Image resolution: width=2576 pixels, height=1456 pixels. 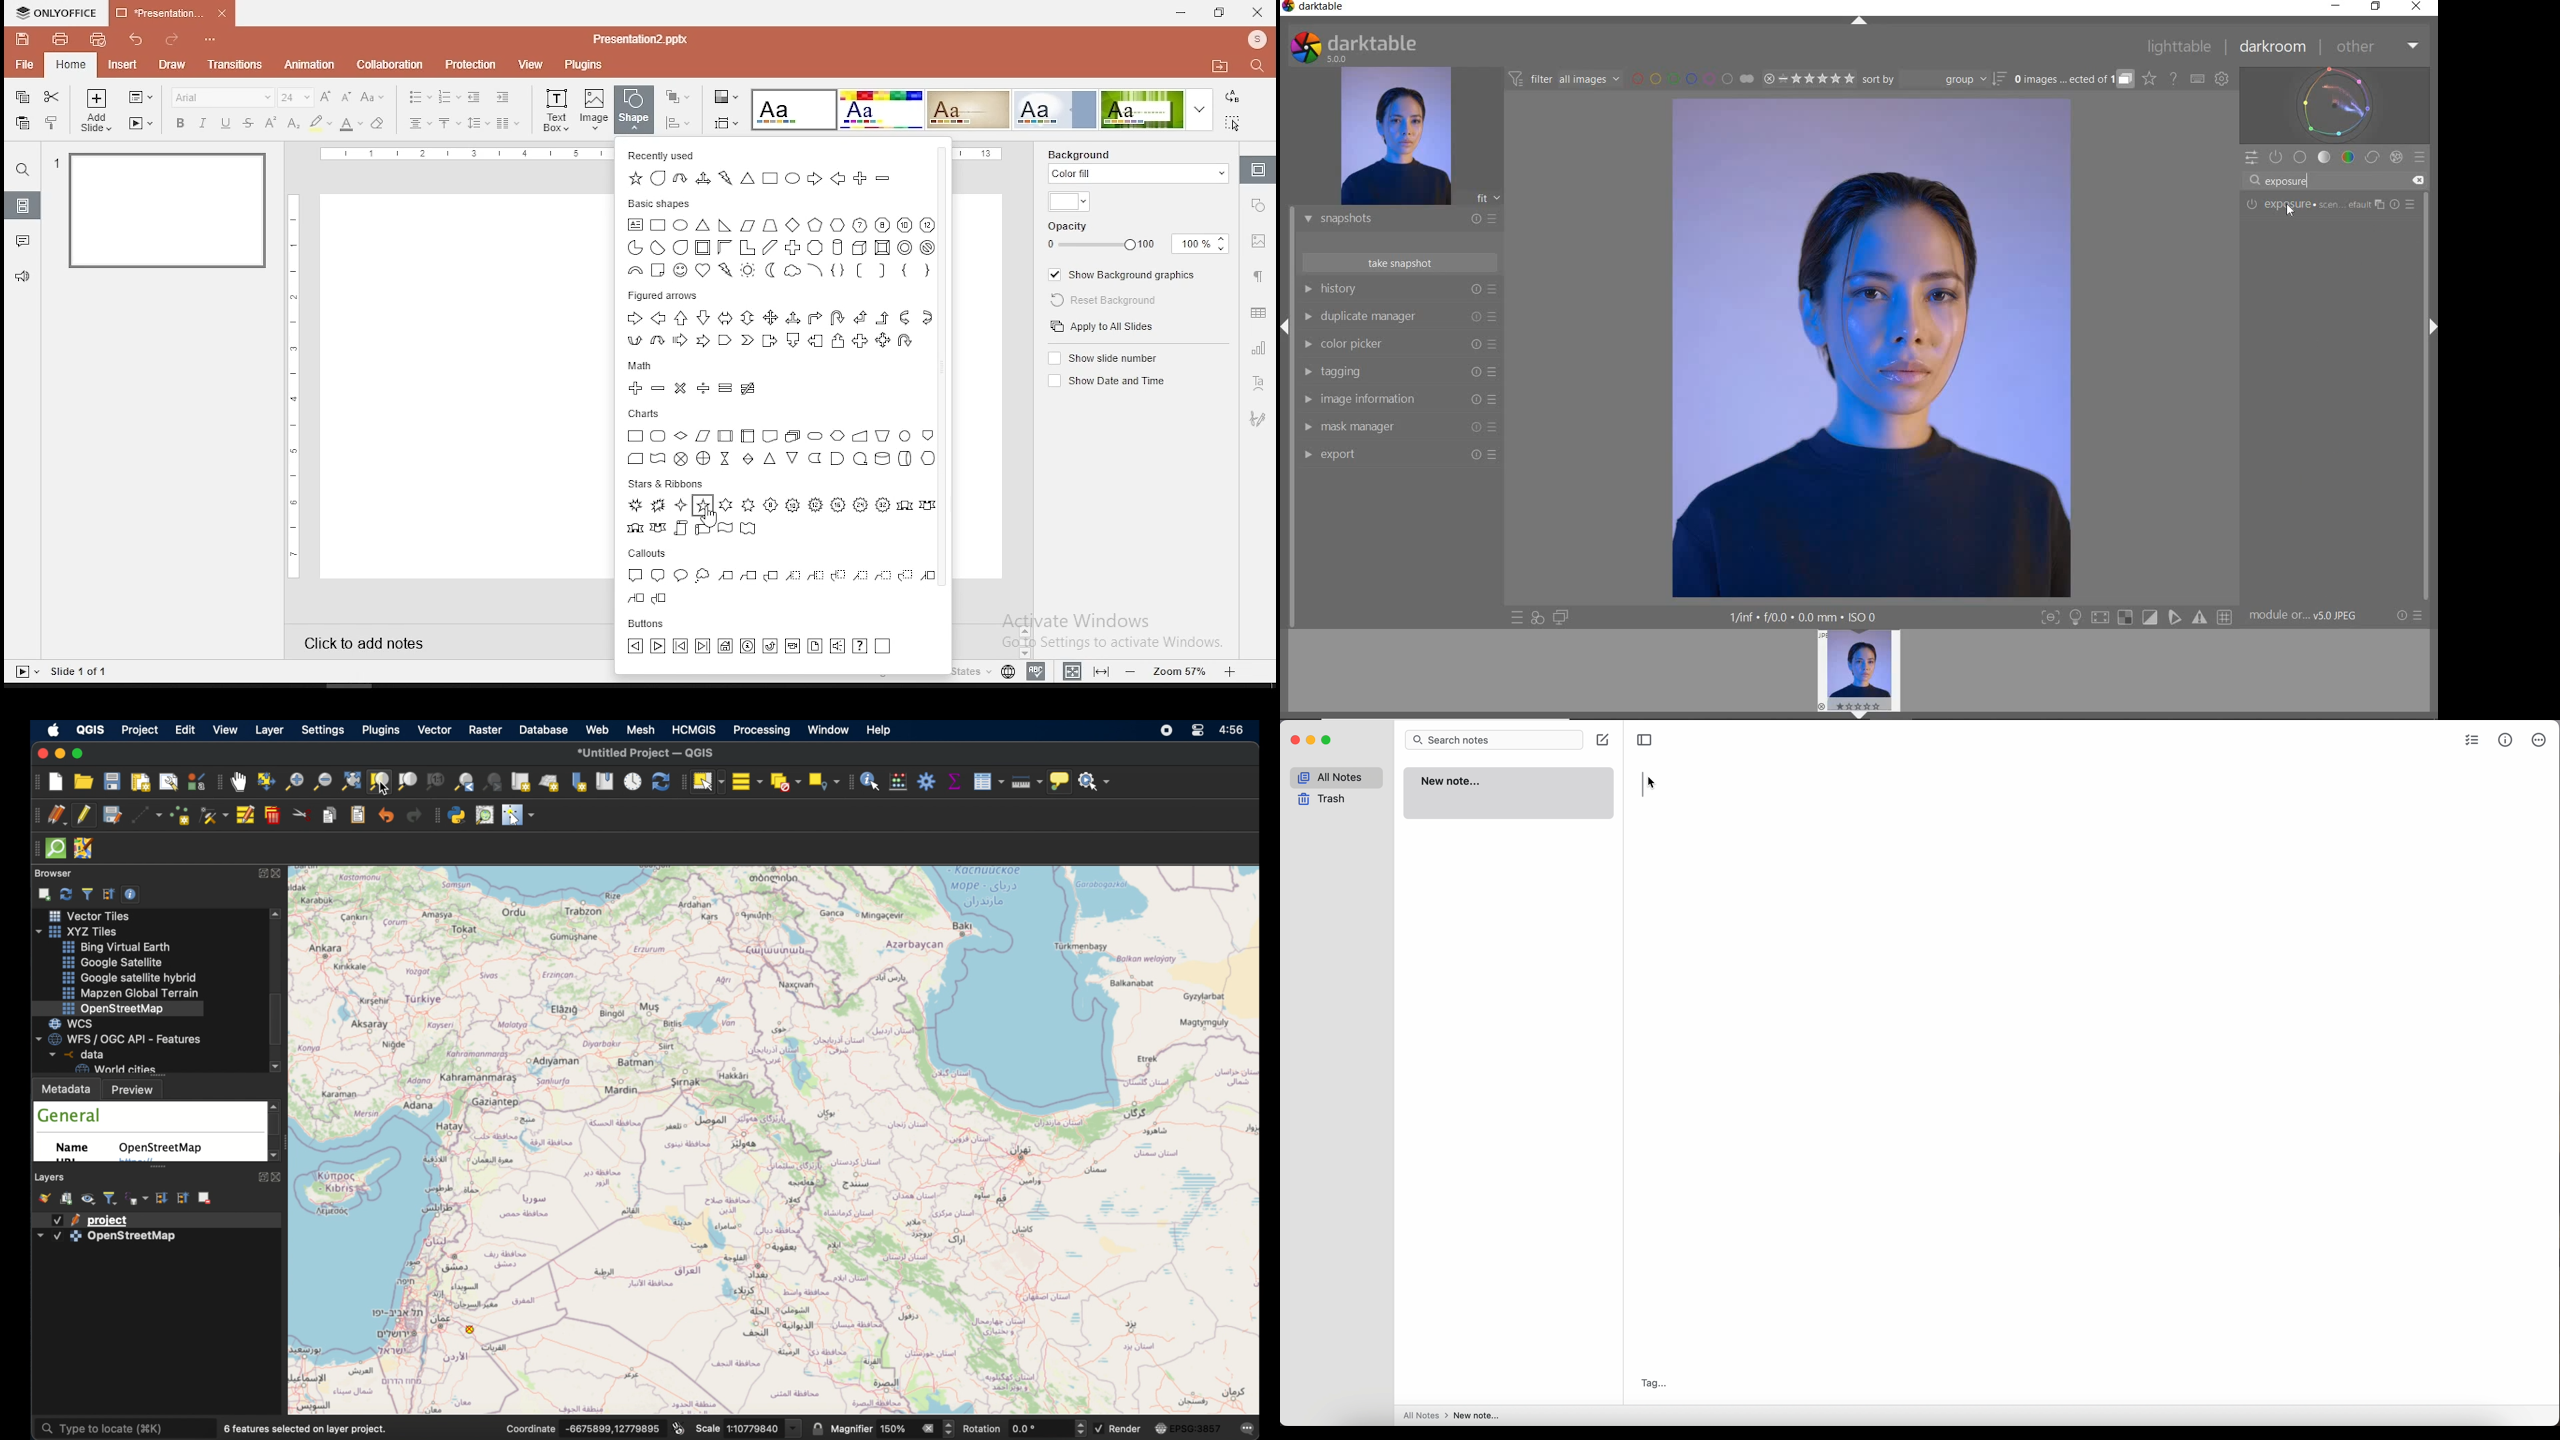 I want to click on DARKROOM, so click(x=2274, y=48).